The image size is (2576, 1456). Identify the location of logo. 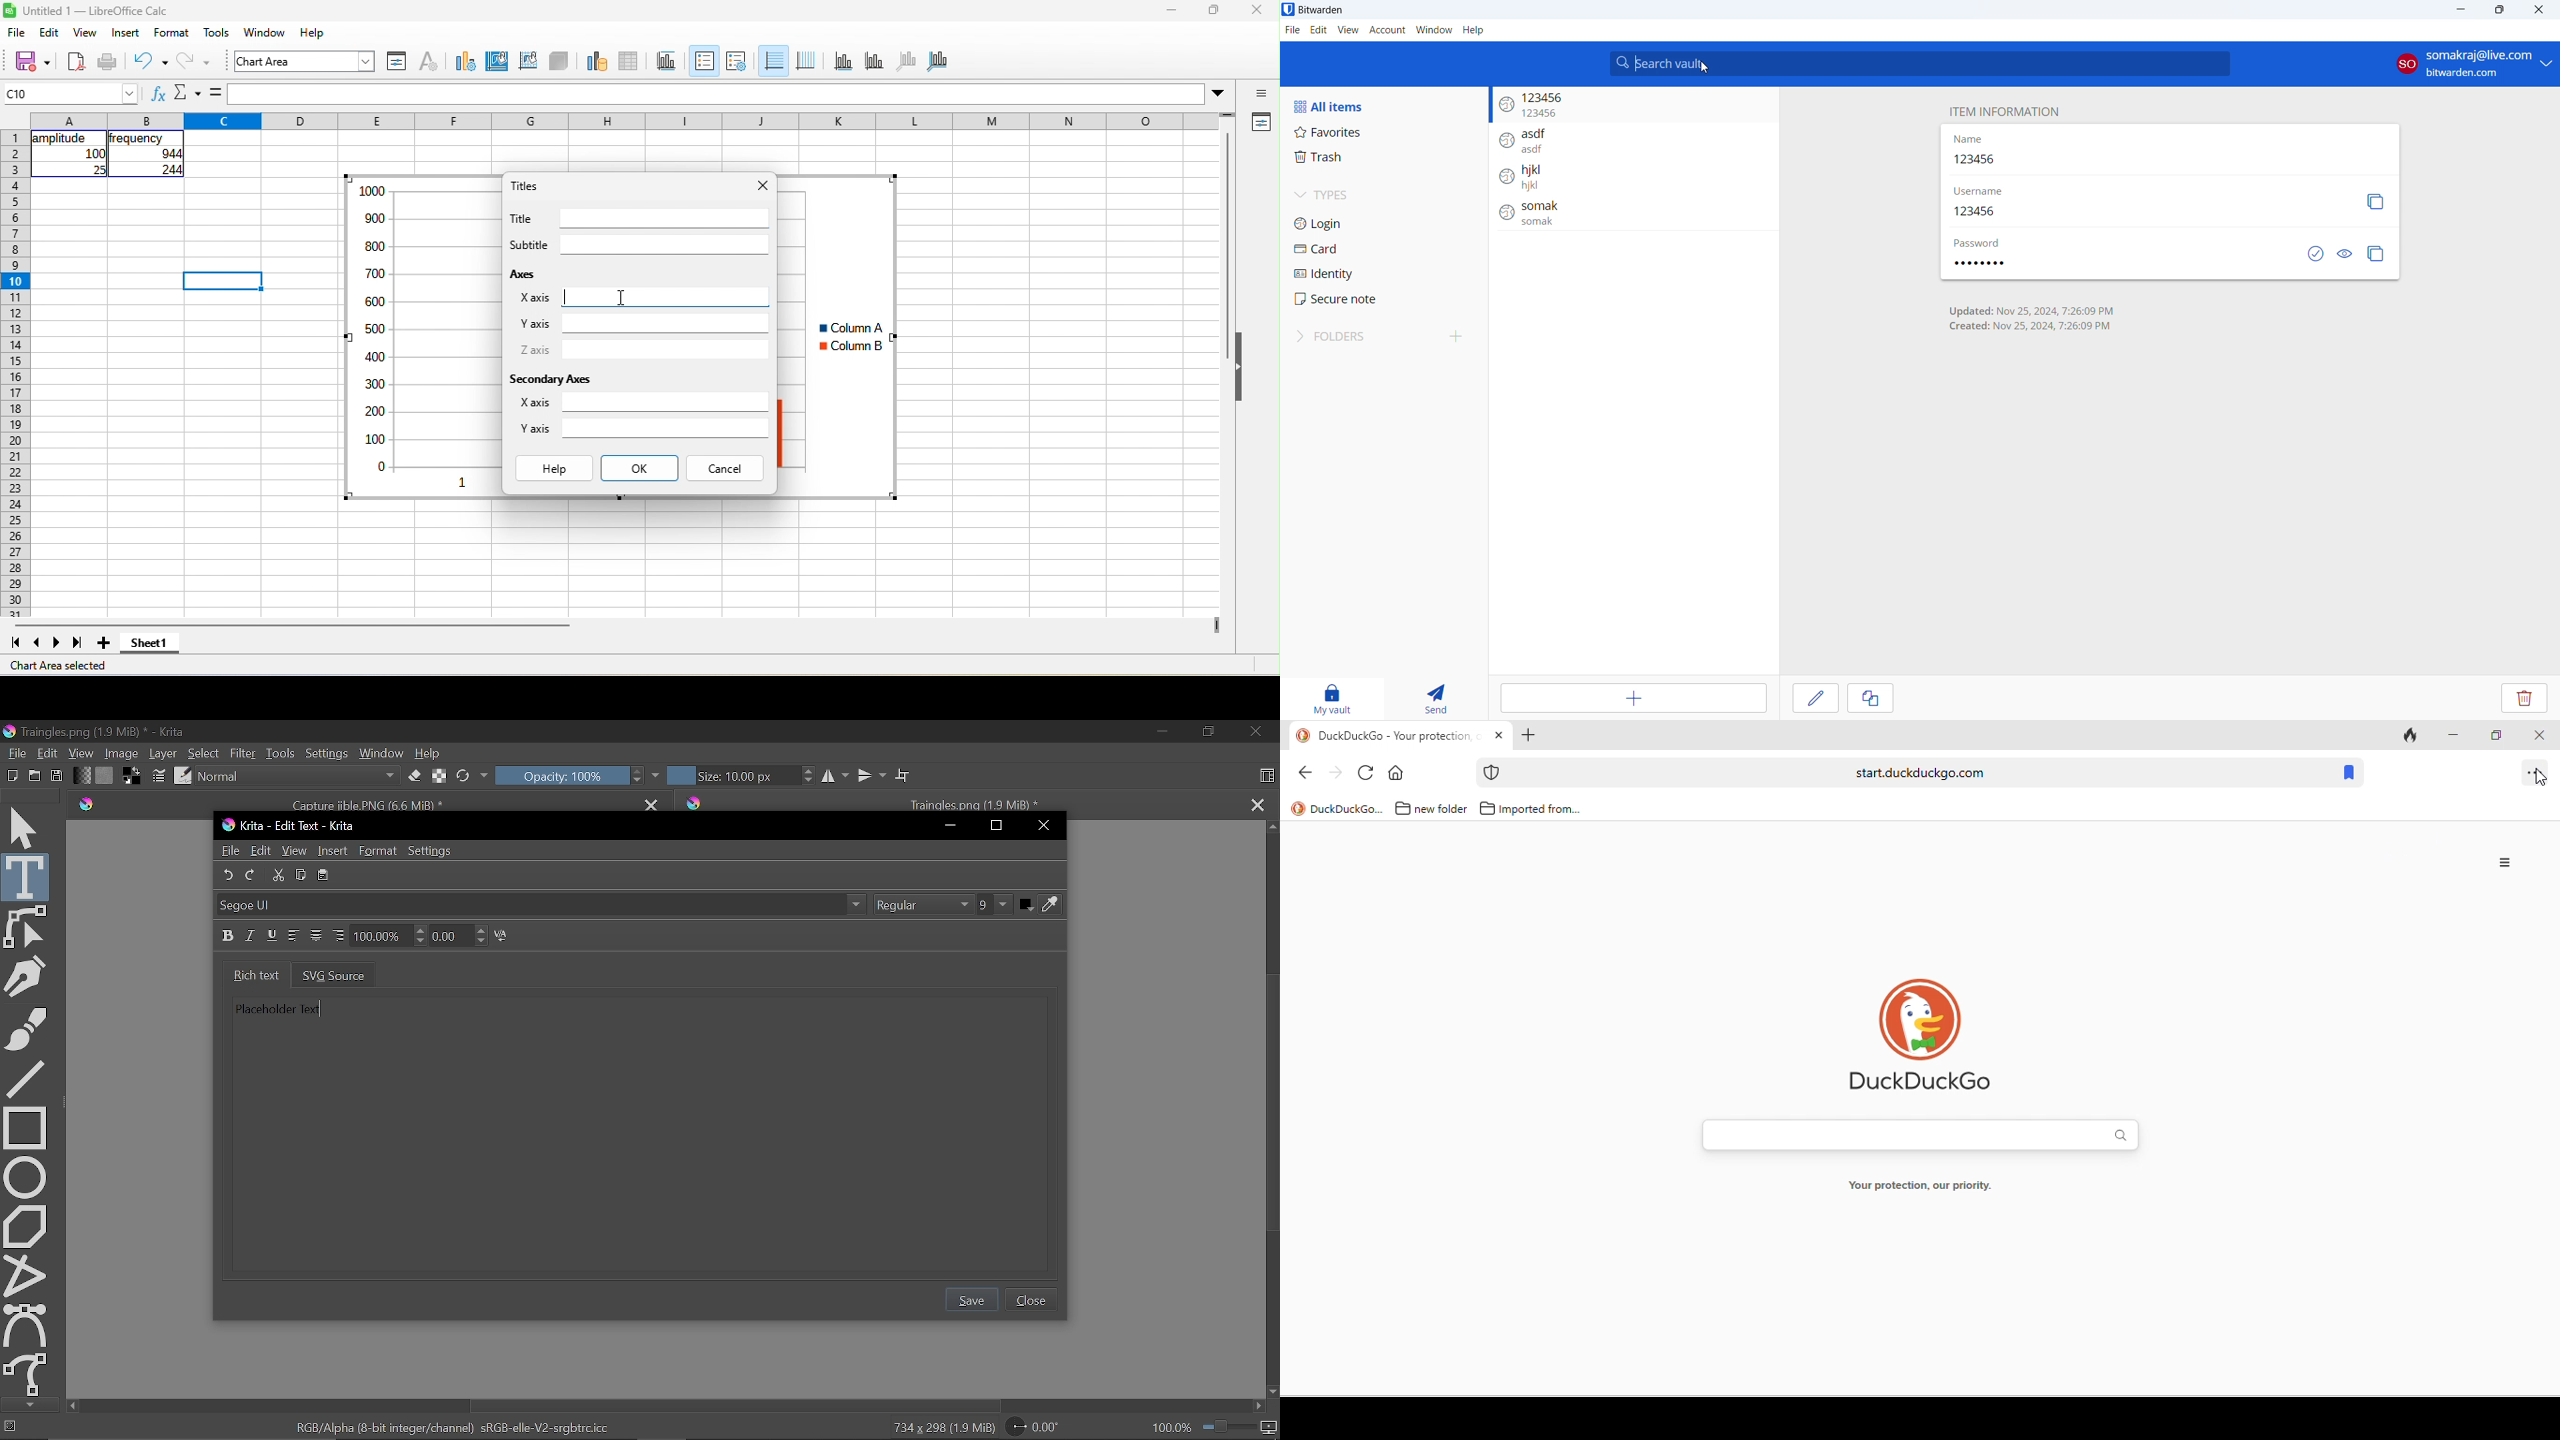
(1288, 9).